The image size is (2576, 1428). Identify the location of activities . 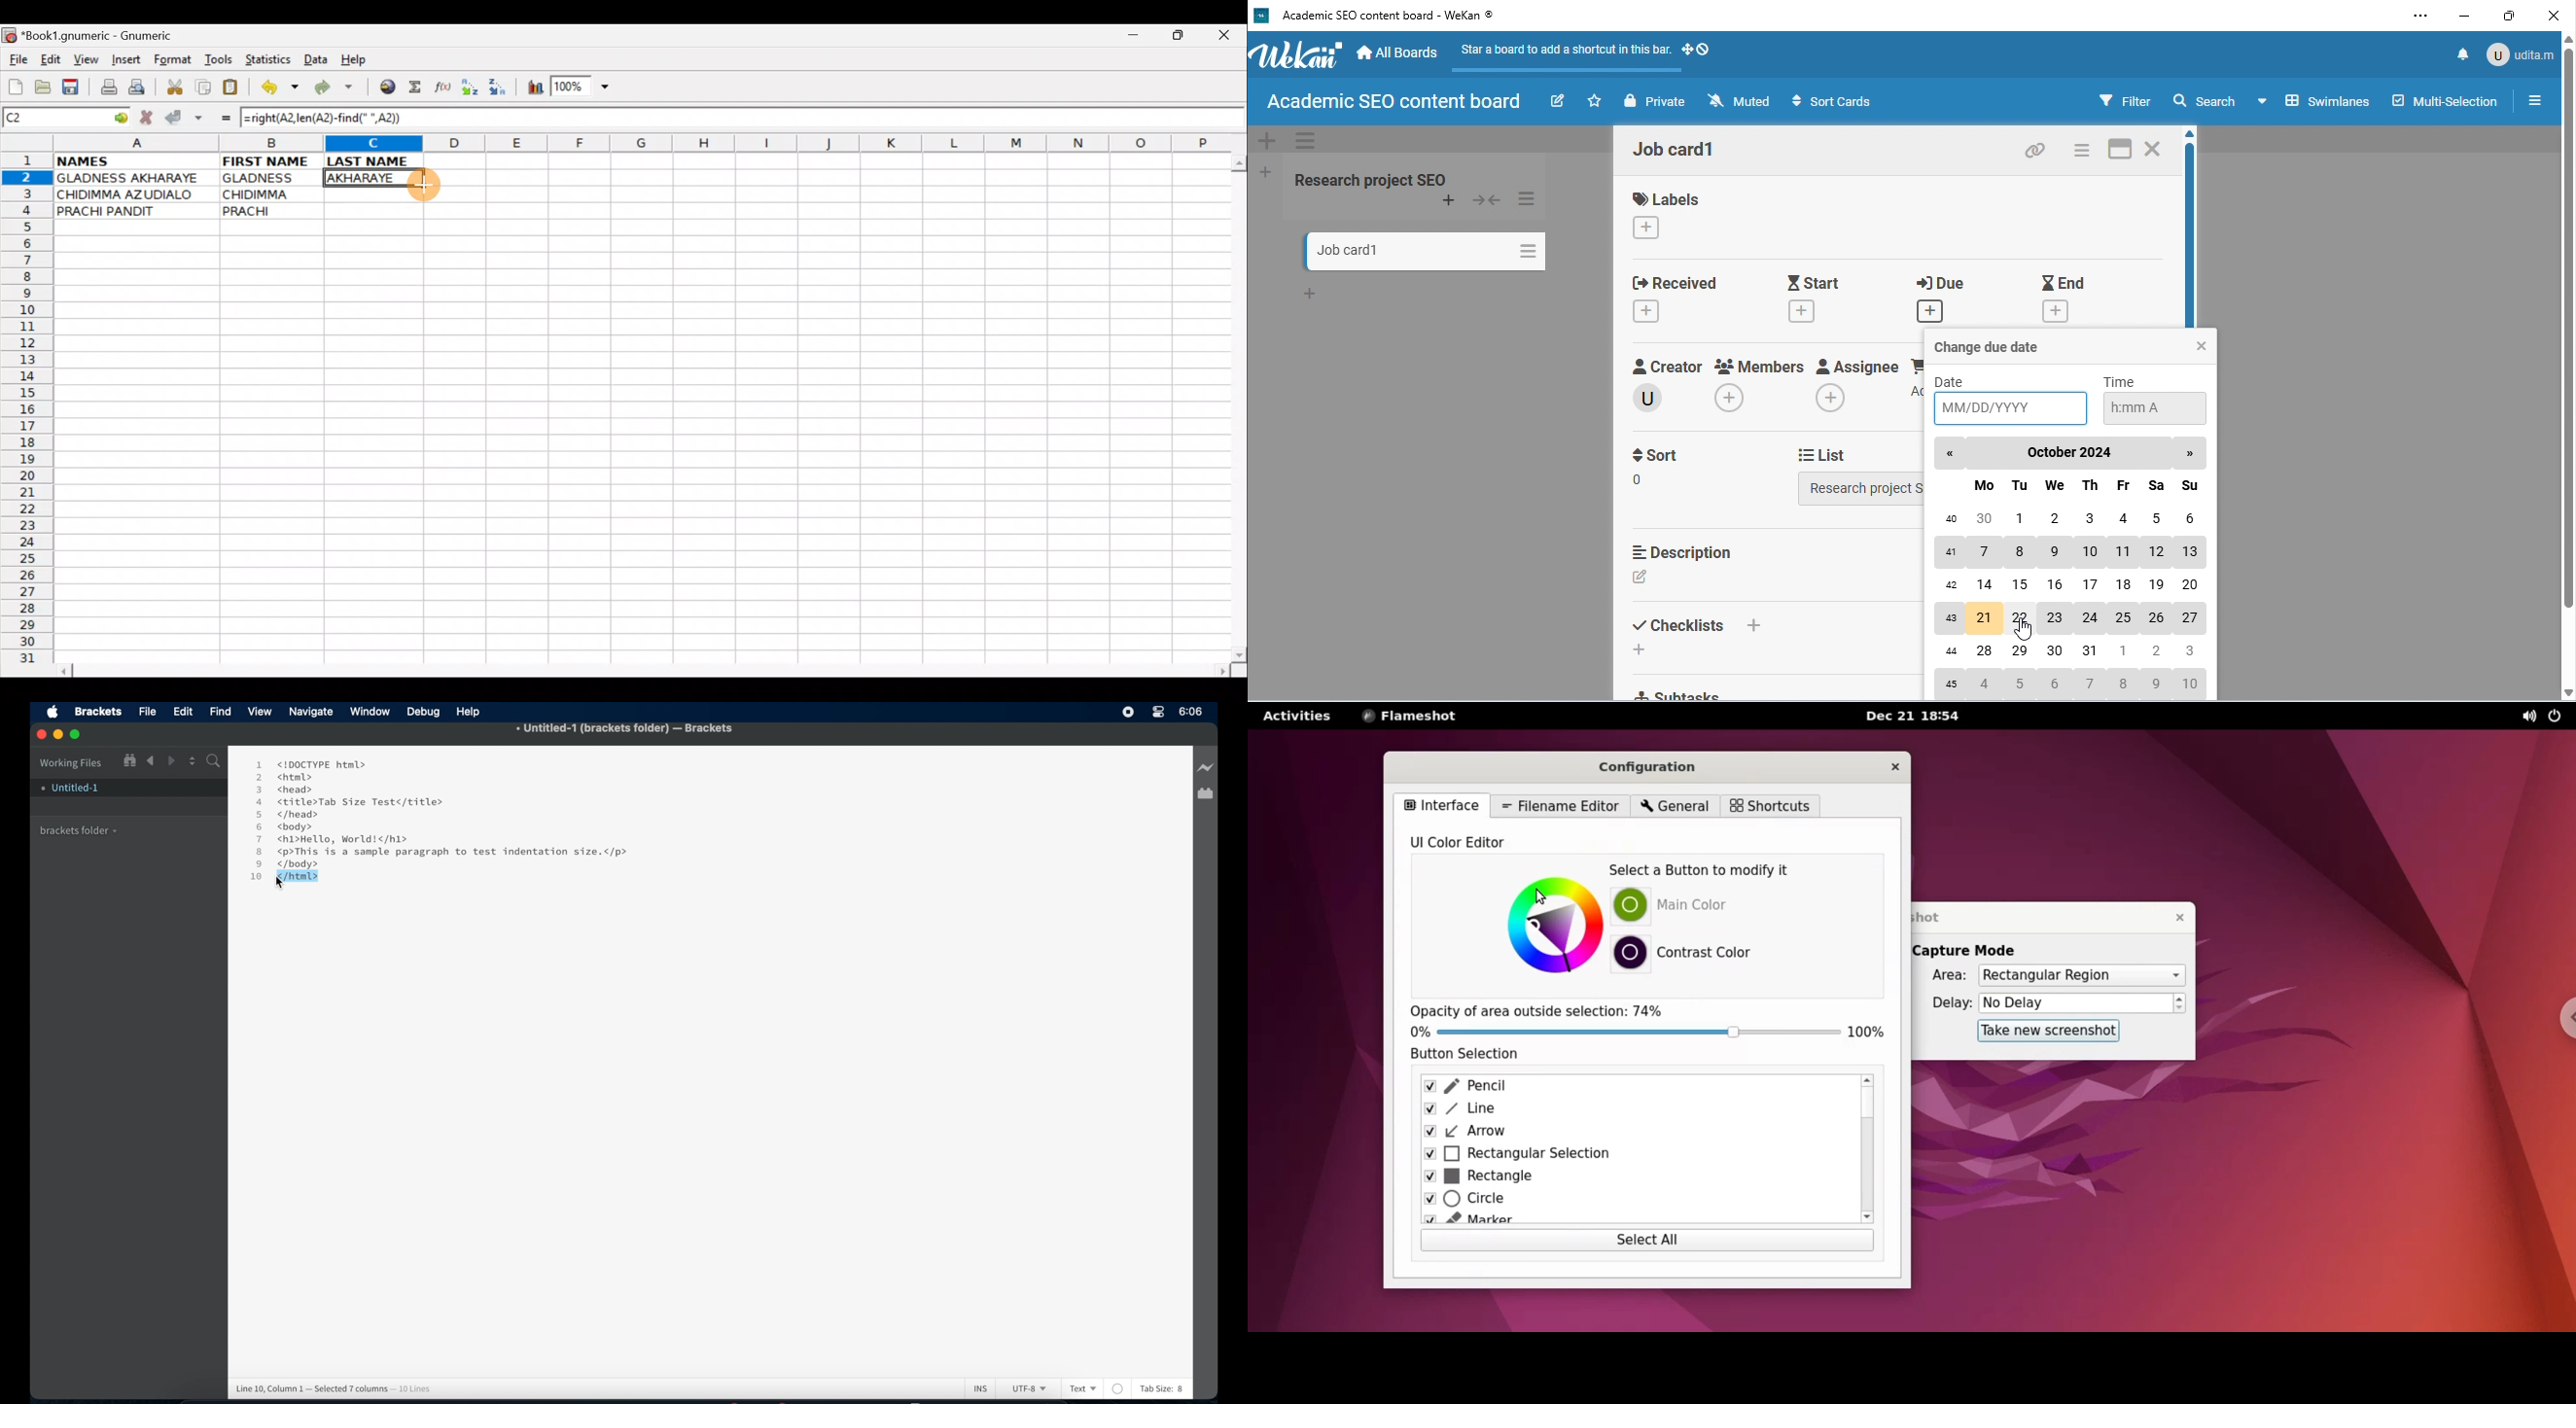
(1295, 716).